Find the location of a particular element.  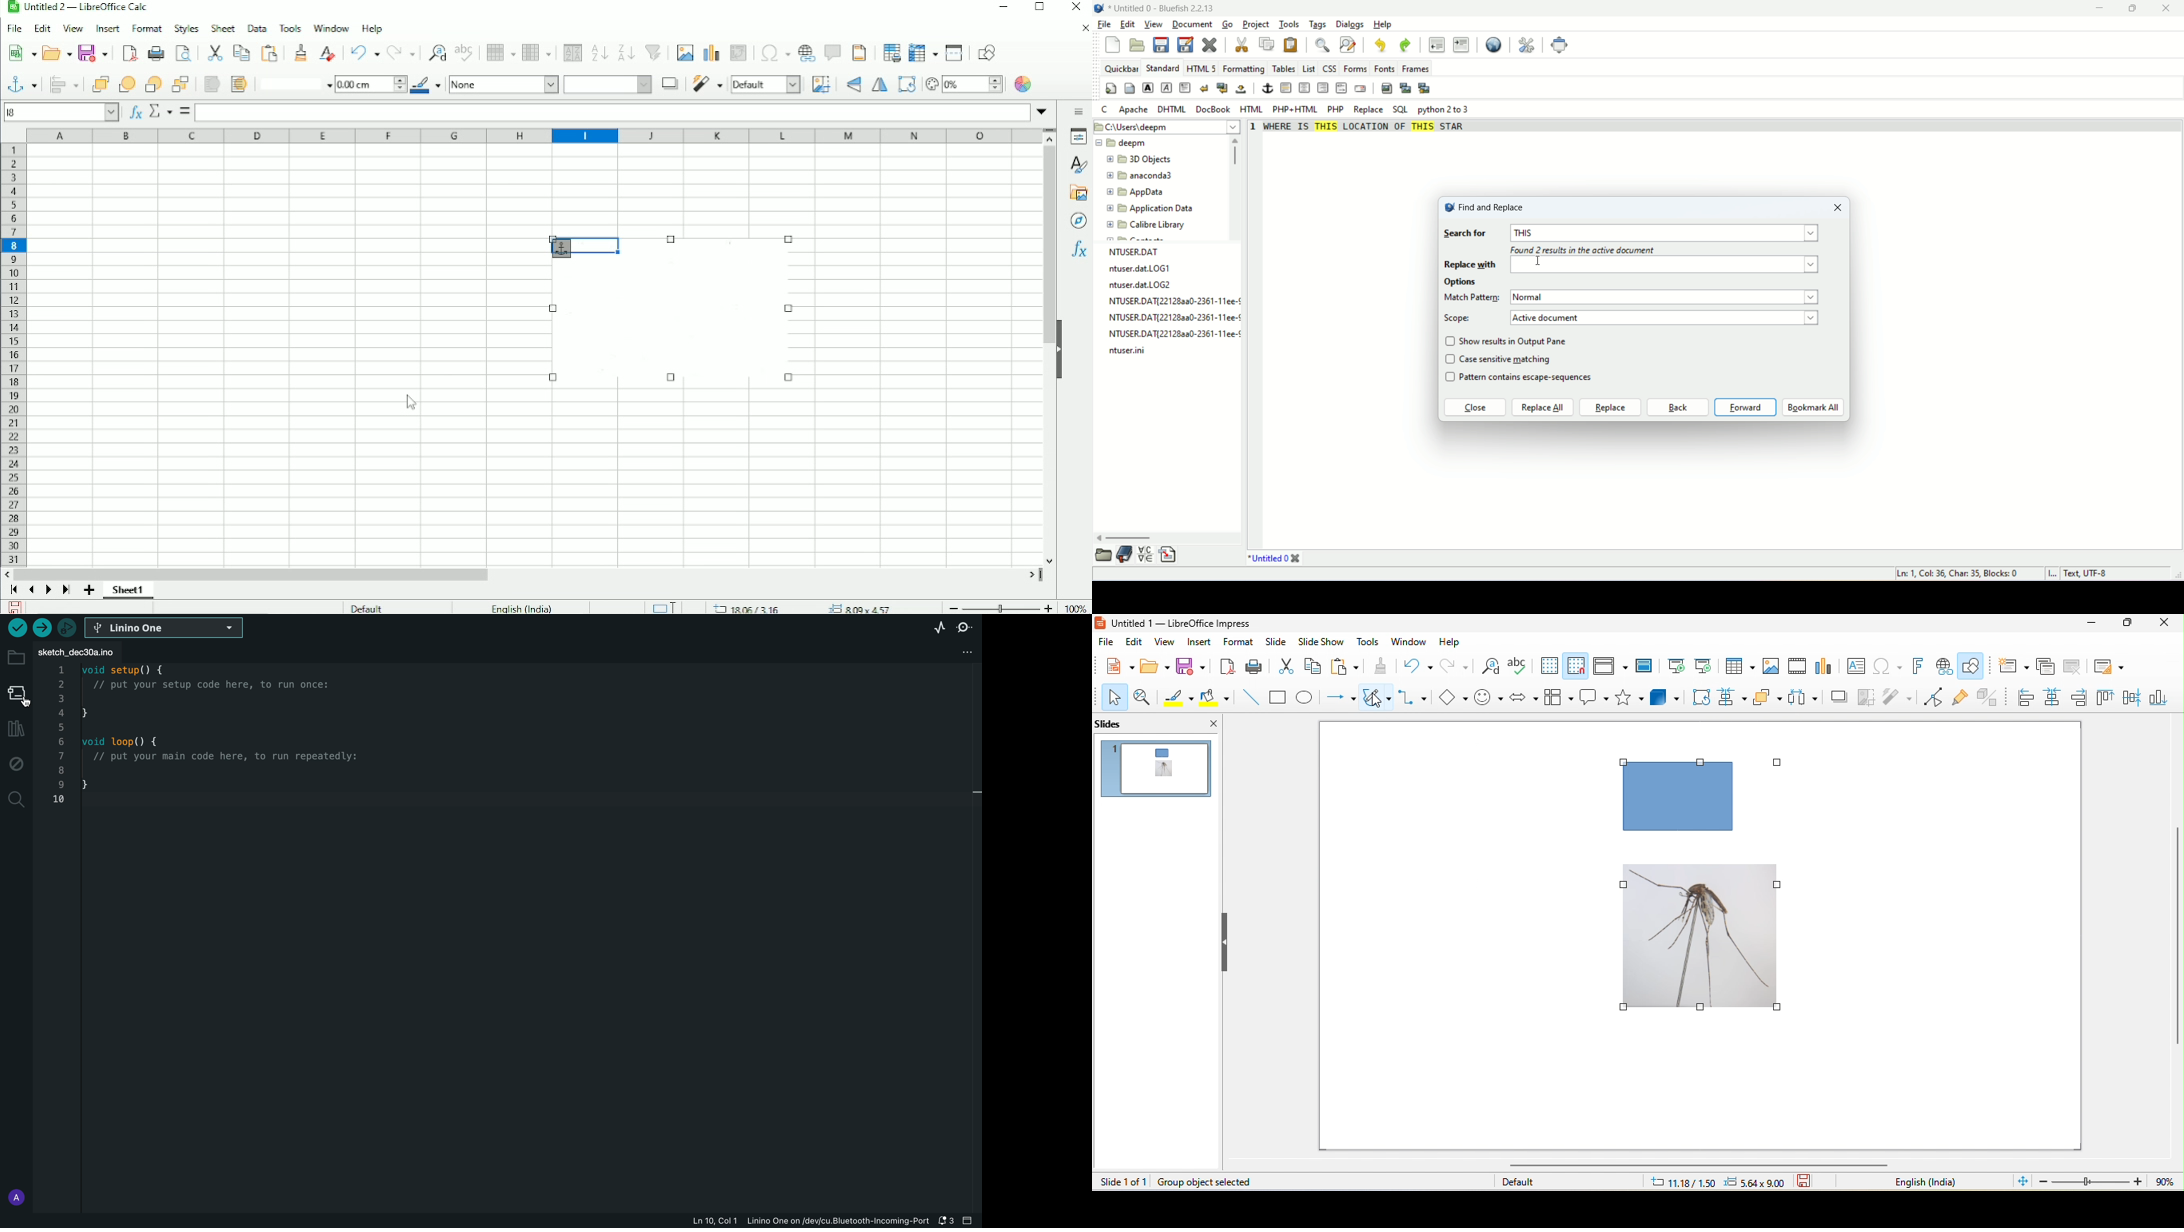

rotate is located at coordinates (905, 84).